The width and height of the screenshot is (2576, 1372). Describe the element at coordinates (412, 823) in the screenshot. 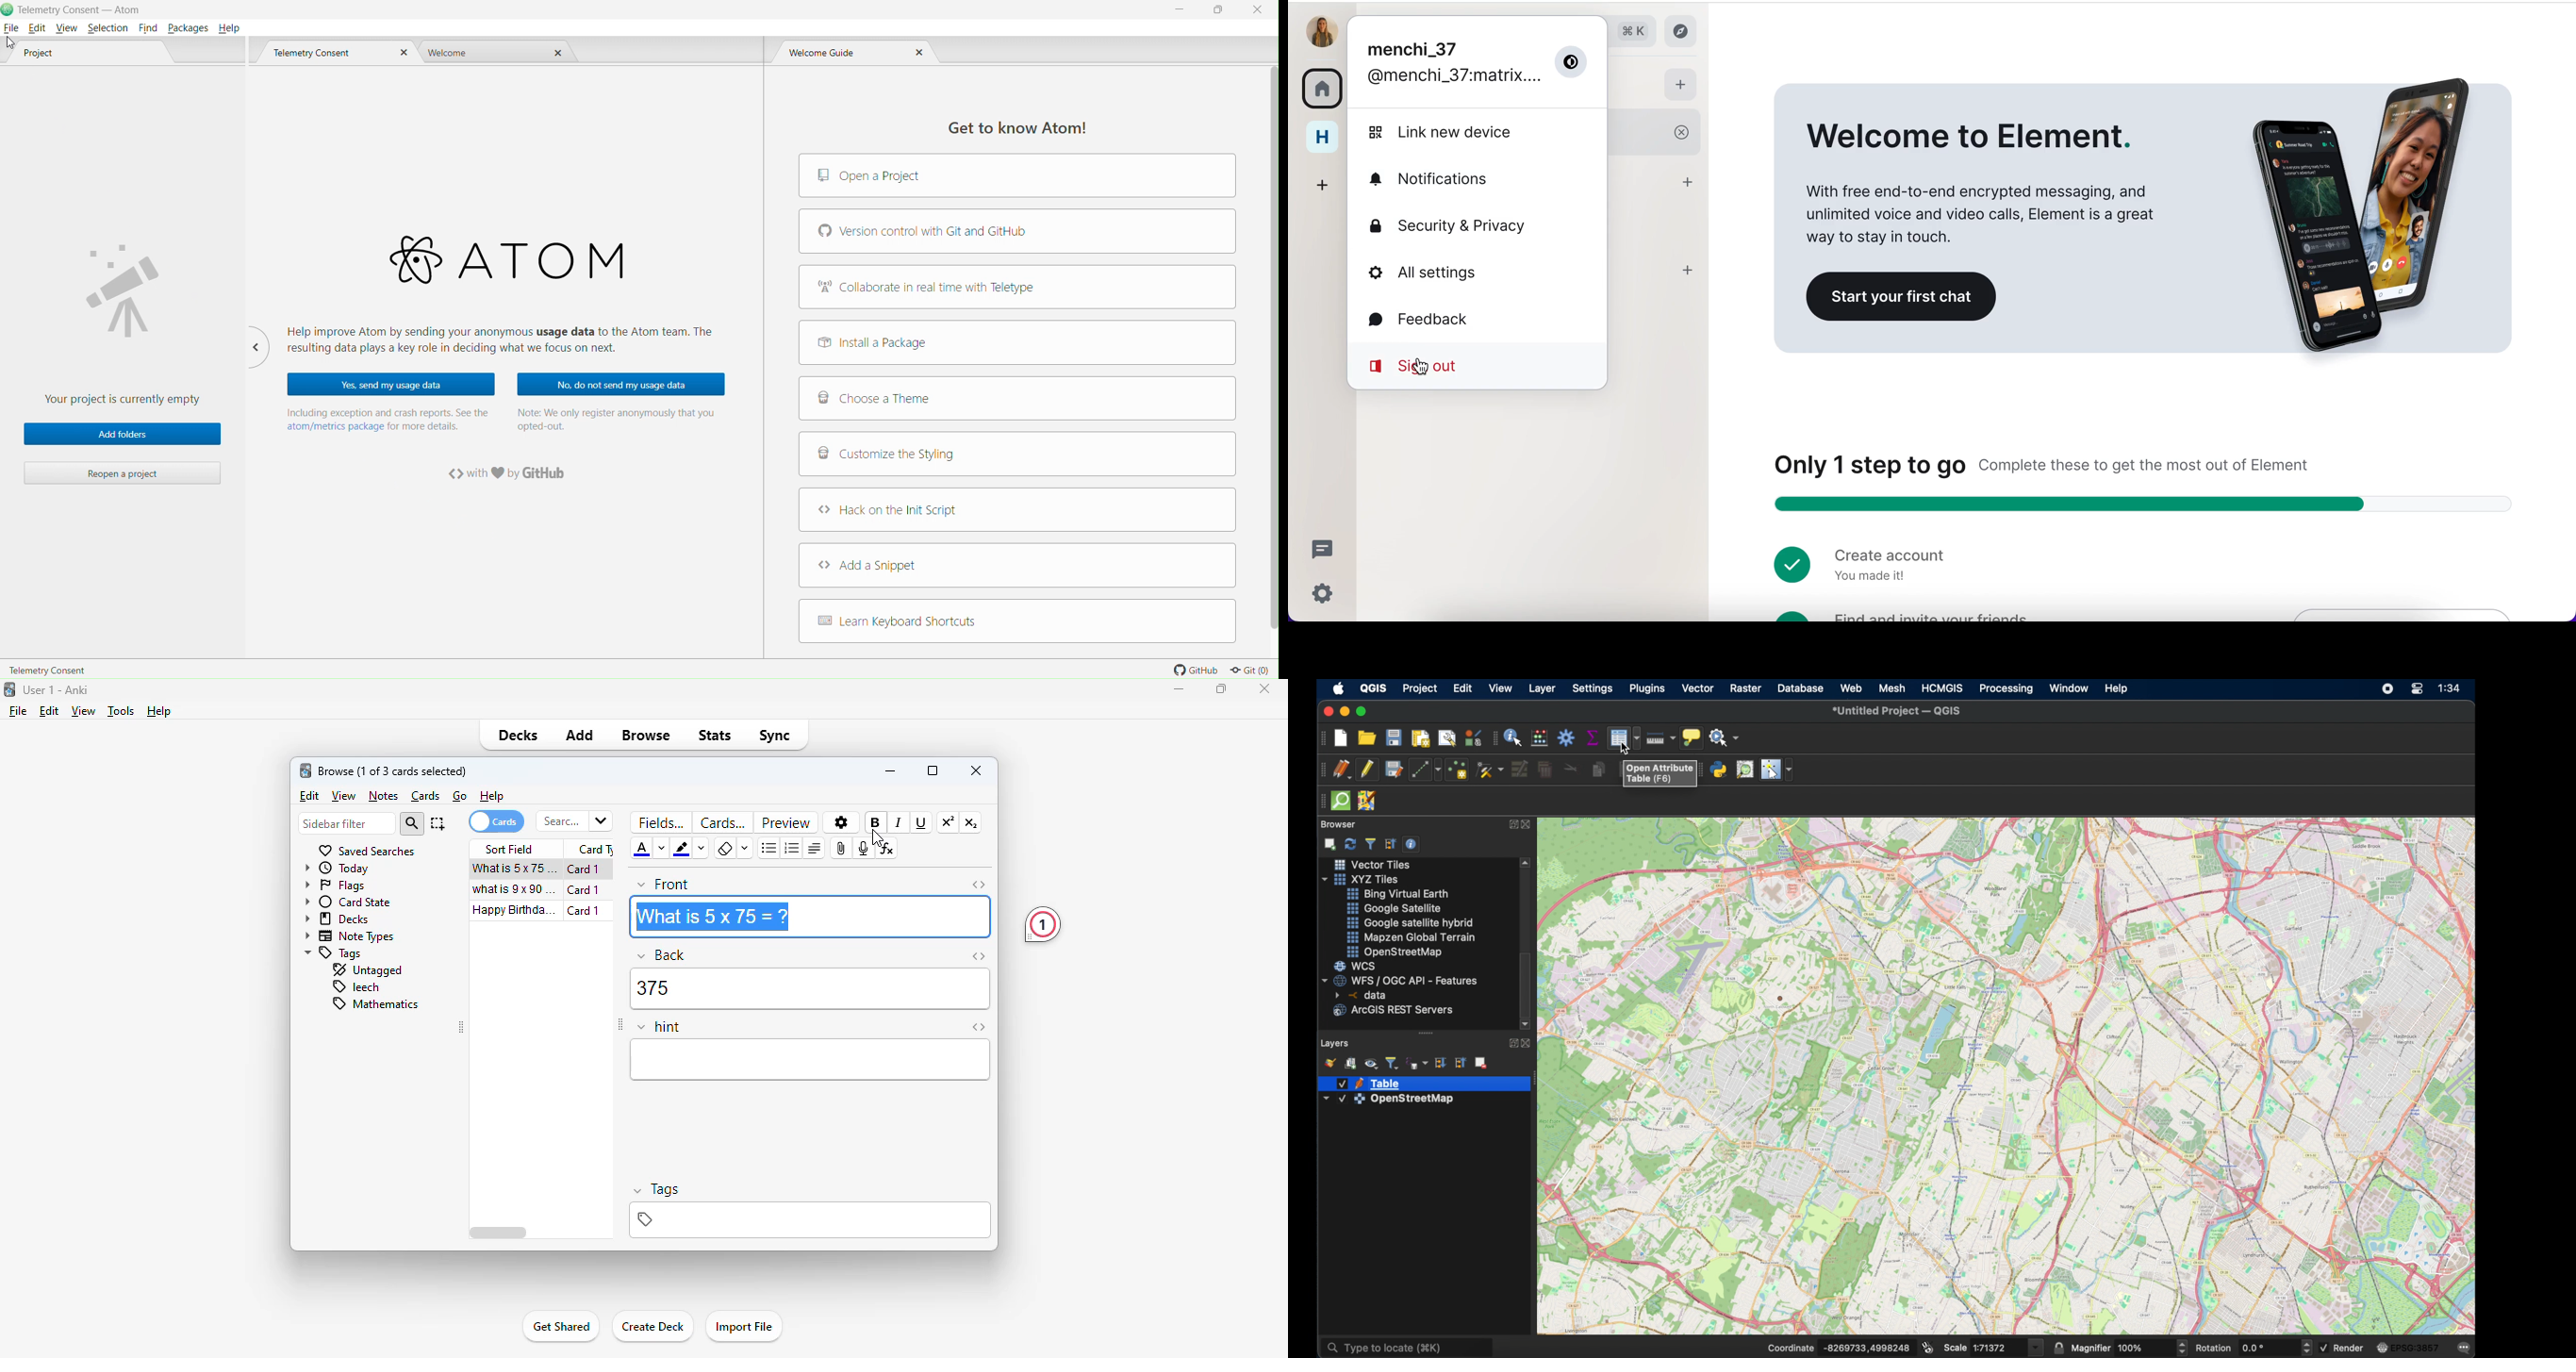

I see `search` at that location.